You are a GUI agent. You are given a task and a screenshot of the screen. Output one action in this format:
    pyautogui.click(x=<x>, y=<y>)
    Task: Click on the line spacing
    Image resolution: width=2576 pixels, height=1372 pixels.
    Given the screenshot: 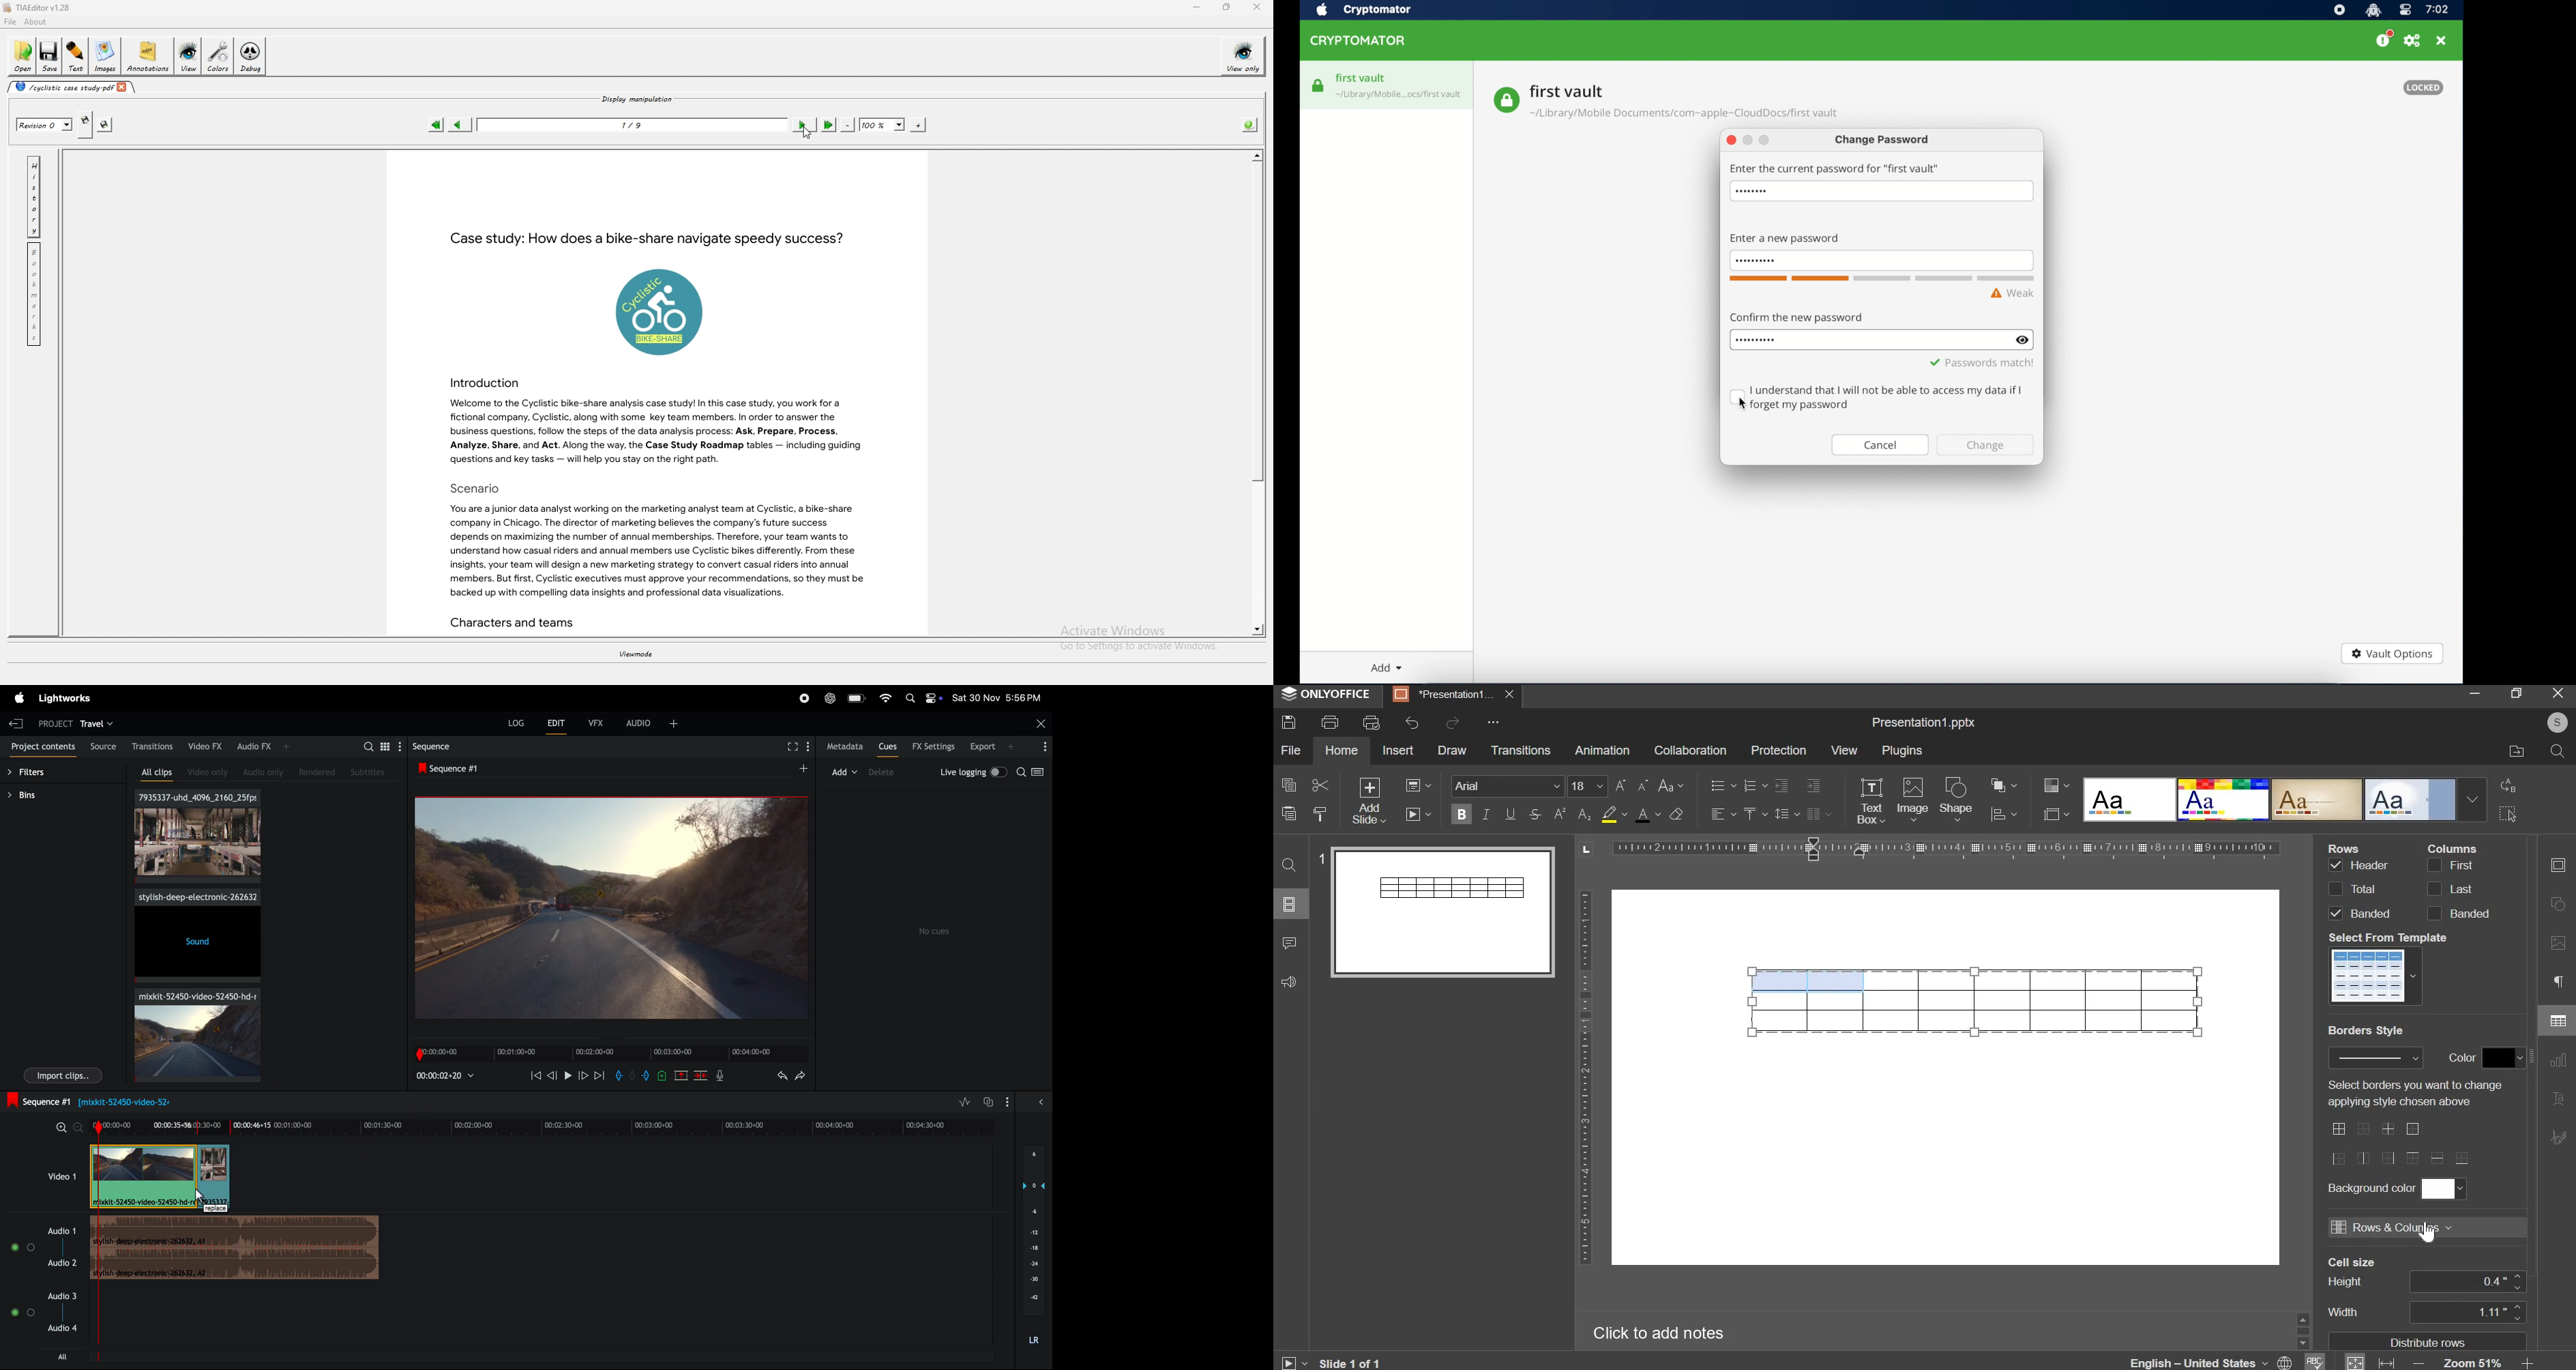 What is the action you would take?
    pyautogui.click(x=1786, y=814)
    